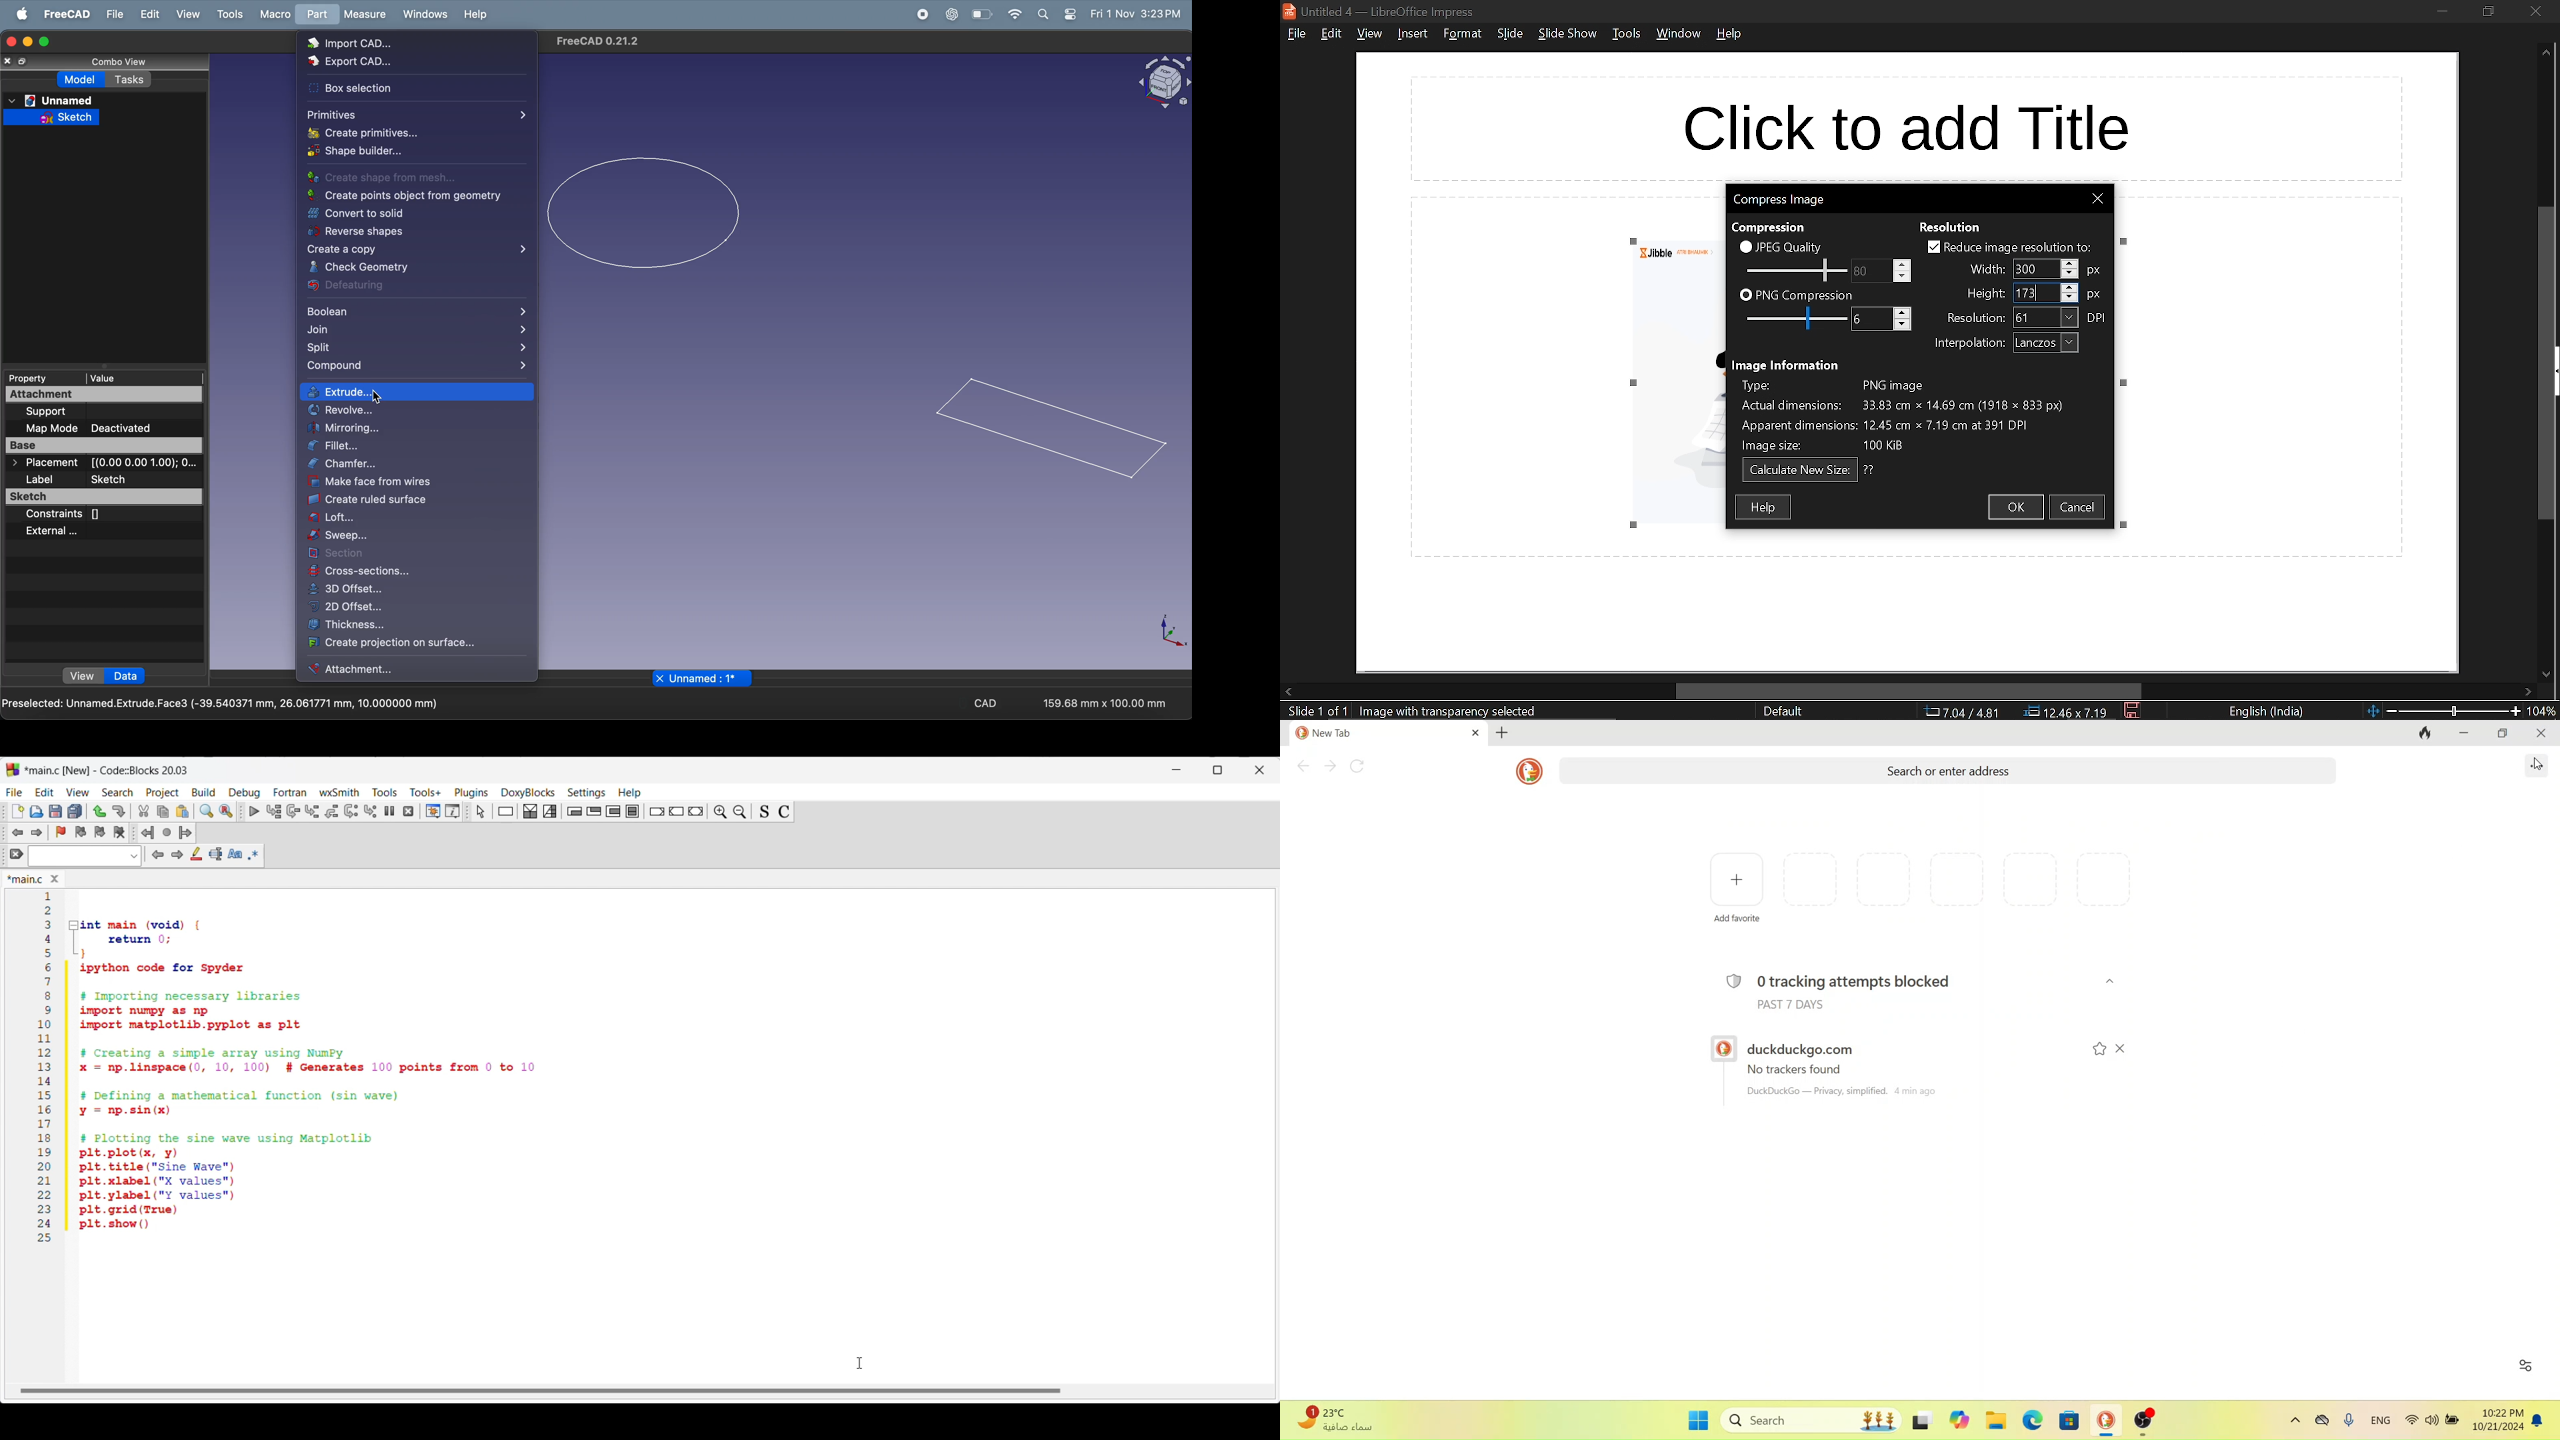 This screenshot has width=2576, height=1456. I want to click on Cursor, so click(2038, 294).